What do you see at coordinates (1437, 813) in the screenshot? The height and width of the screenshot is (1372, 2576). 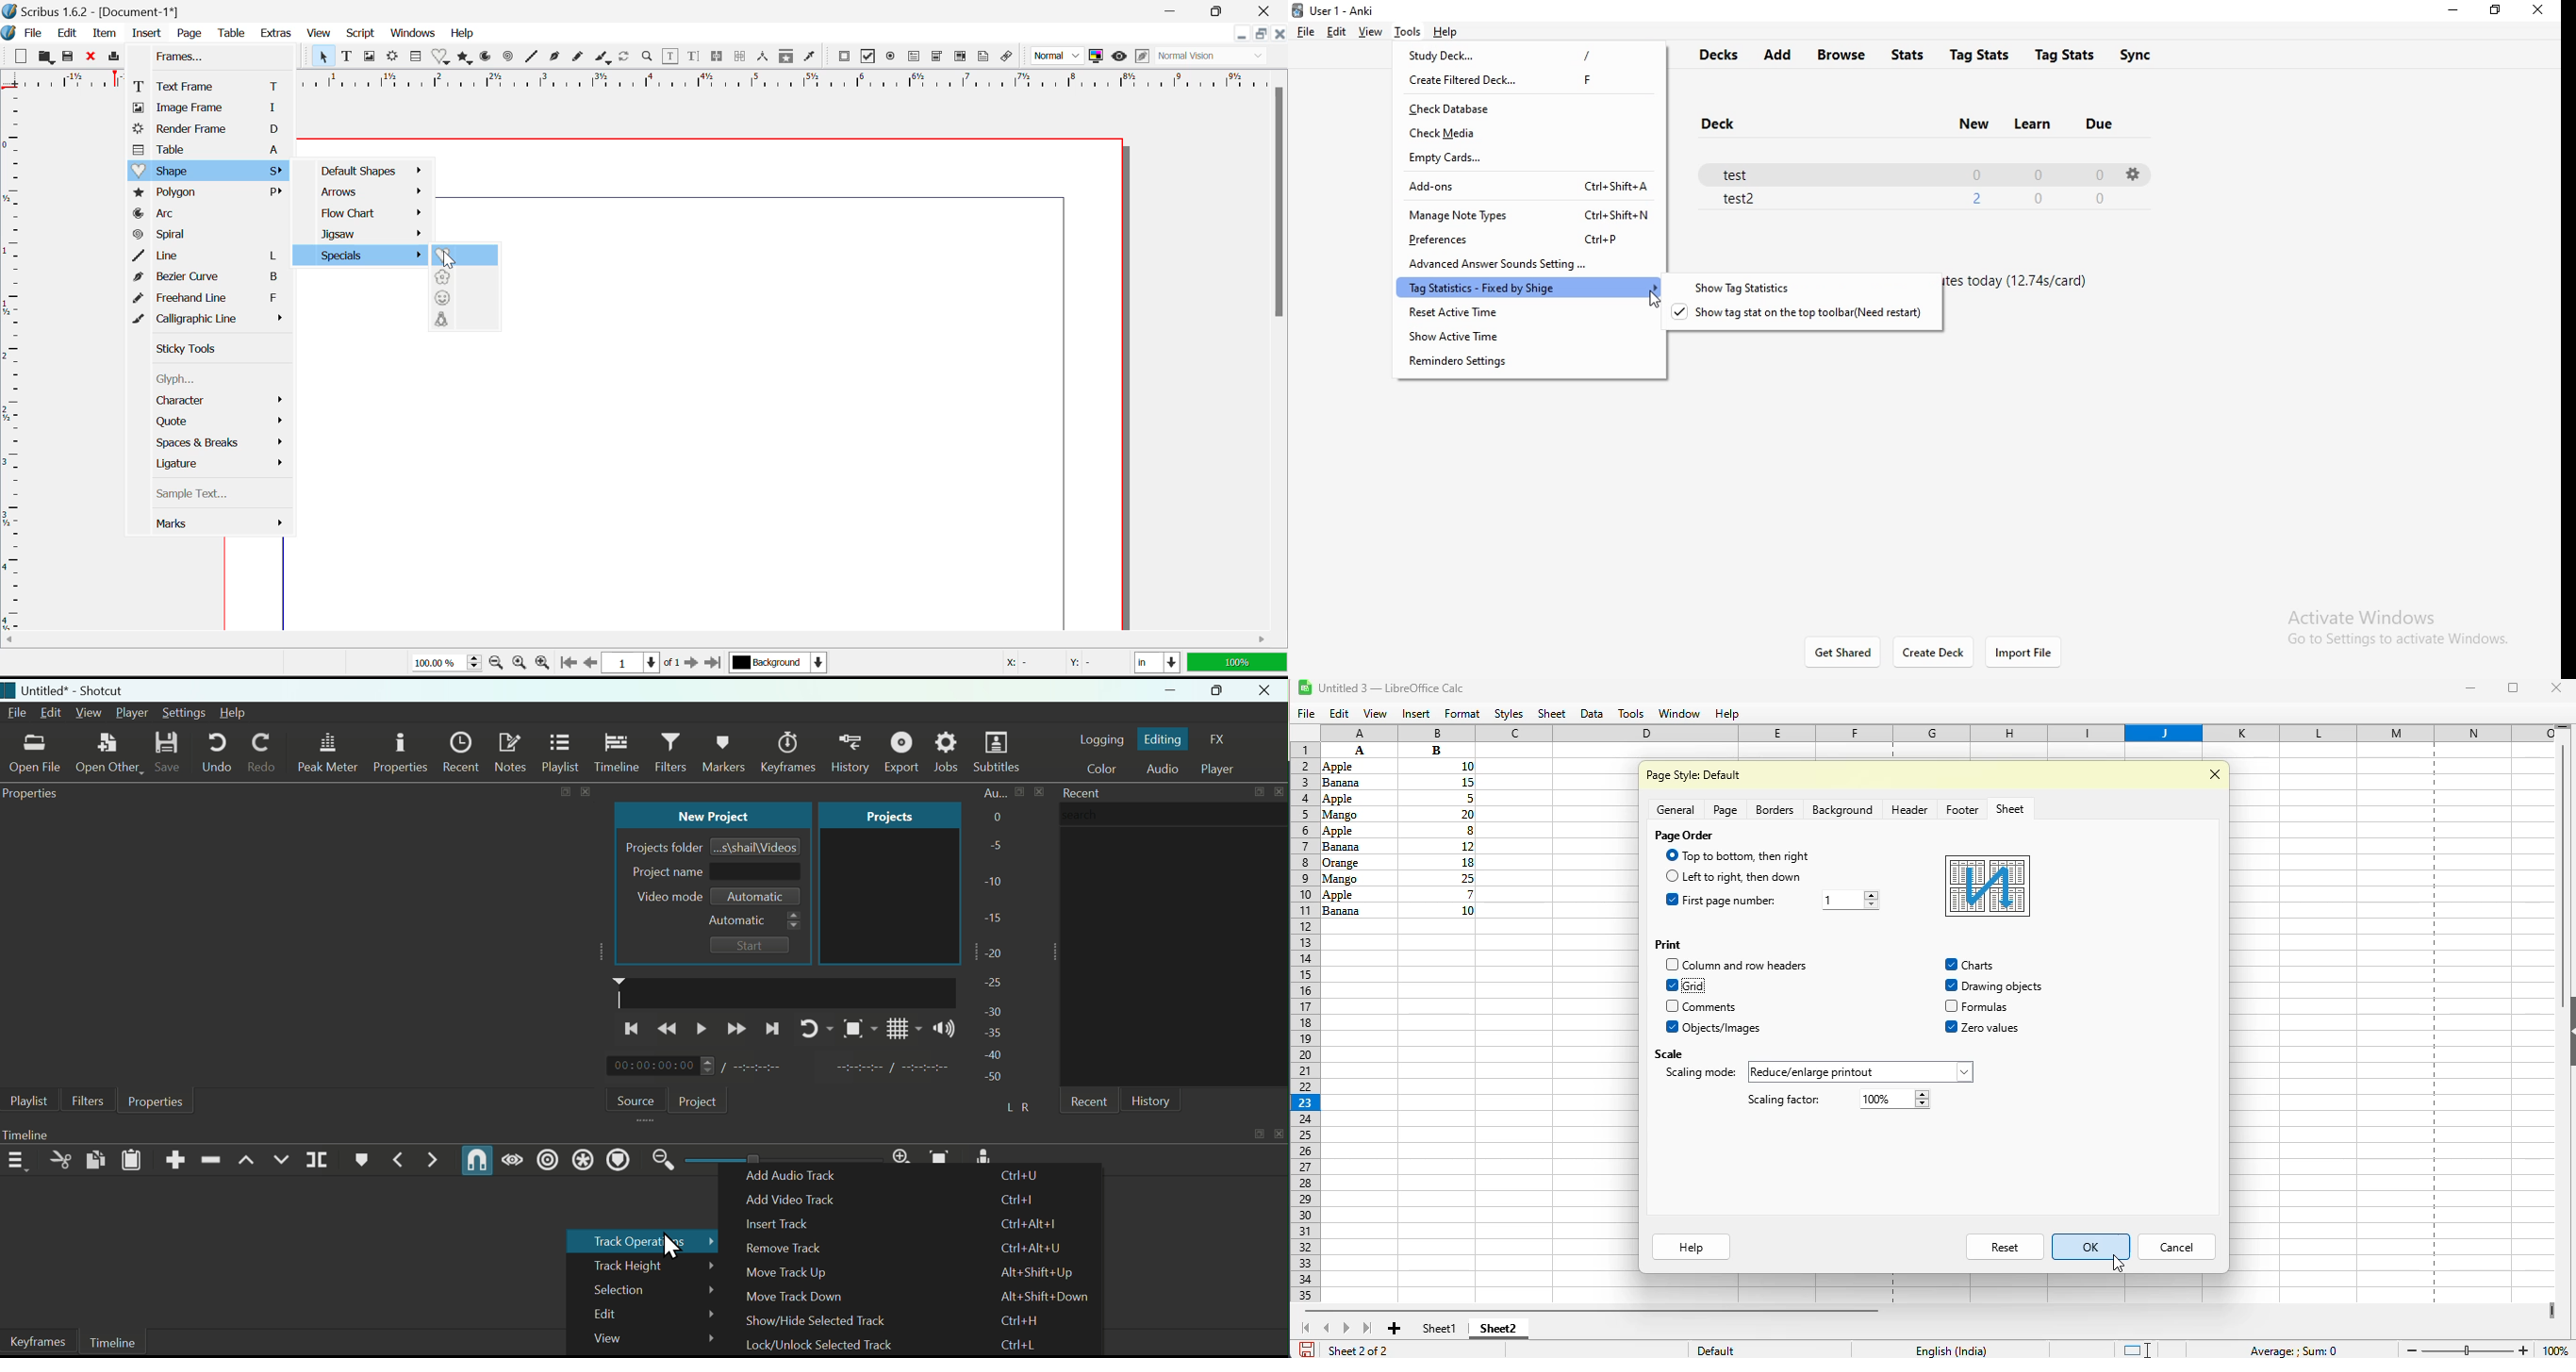 I see `` at bounding box center [1437, 813].